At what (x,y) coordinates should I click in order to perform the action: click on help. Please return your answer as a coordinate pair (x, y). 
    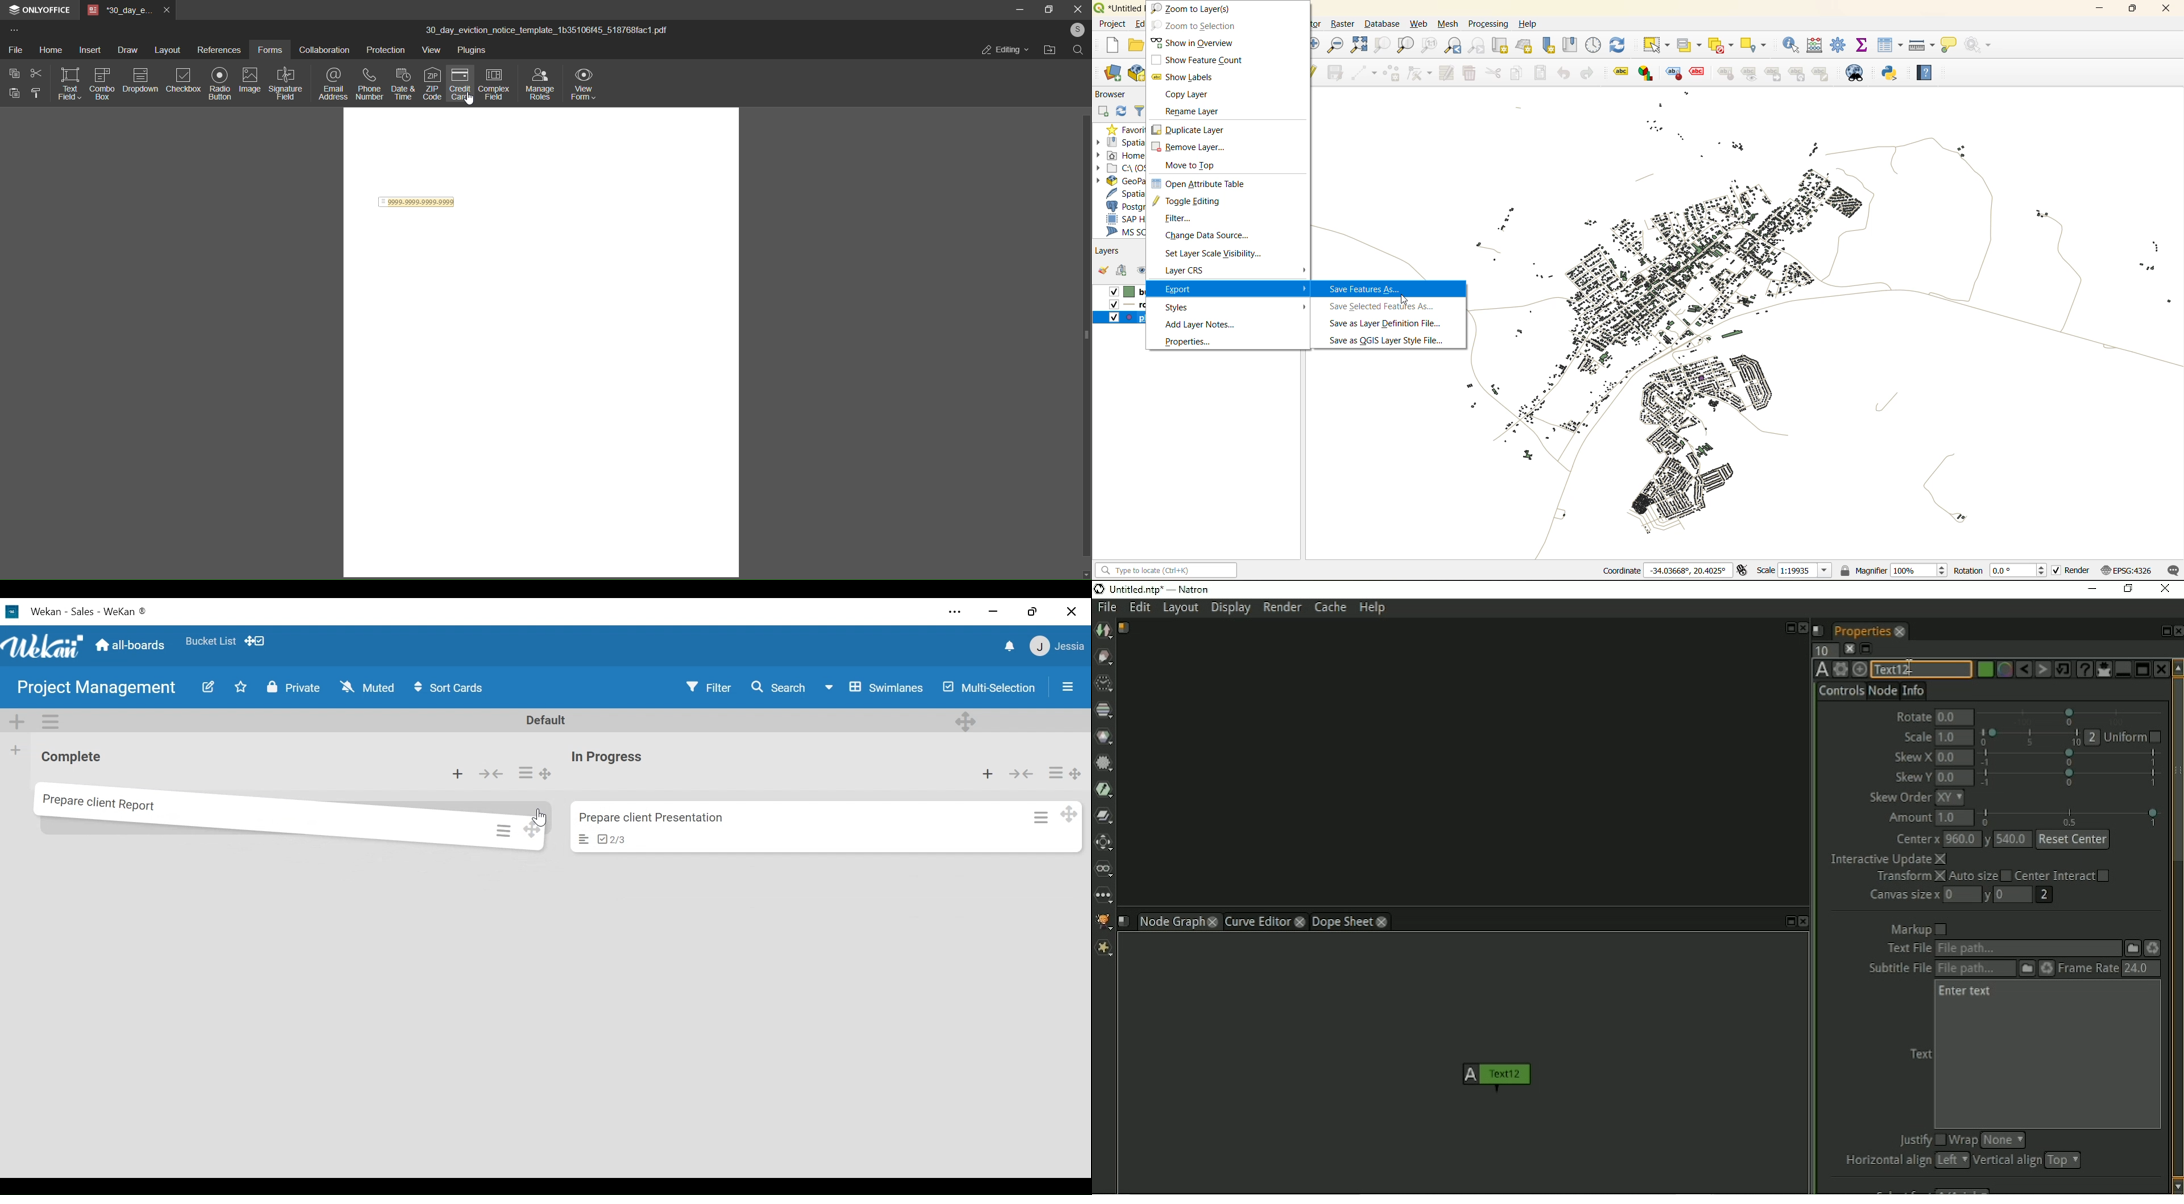
    Looking at the image, I should click on (1531, 24).